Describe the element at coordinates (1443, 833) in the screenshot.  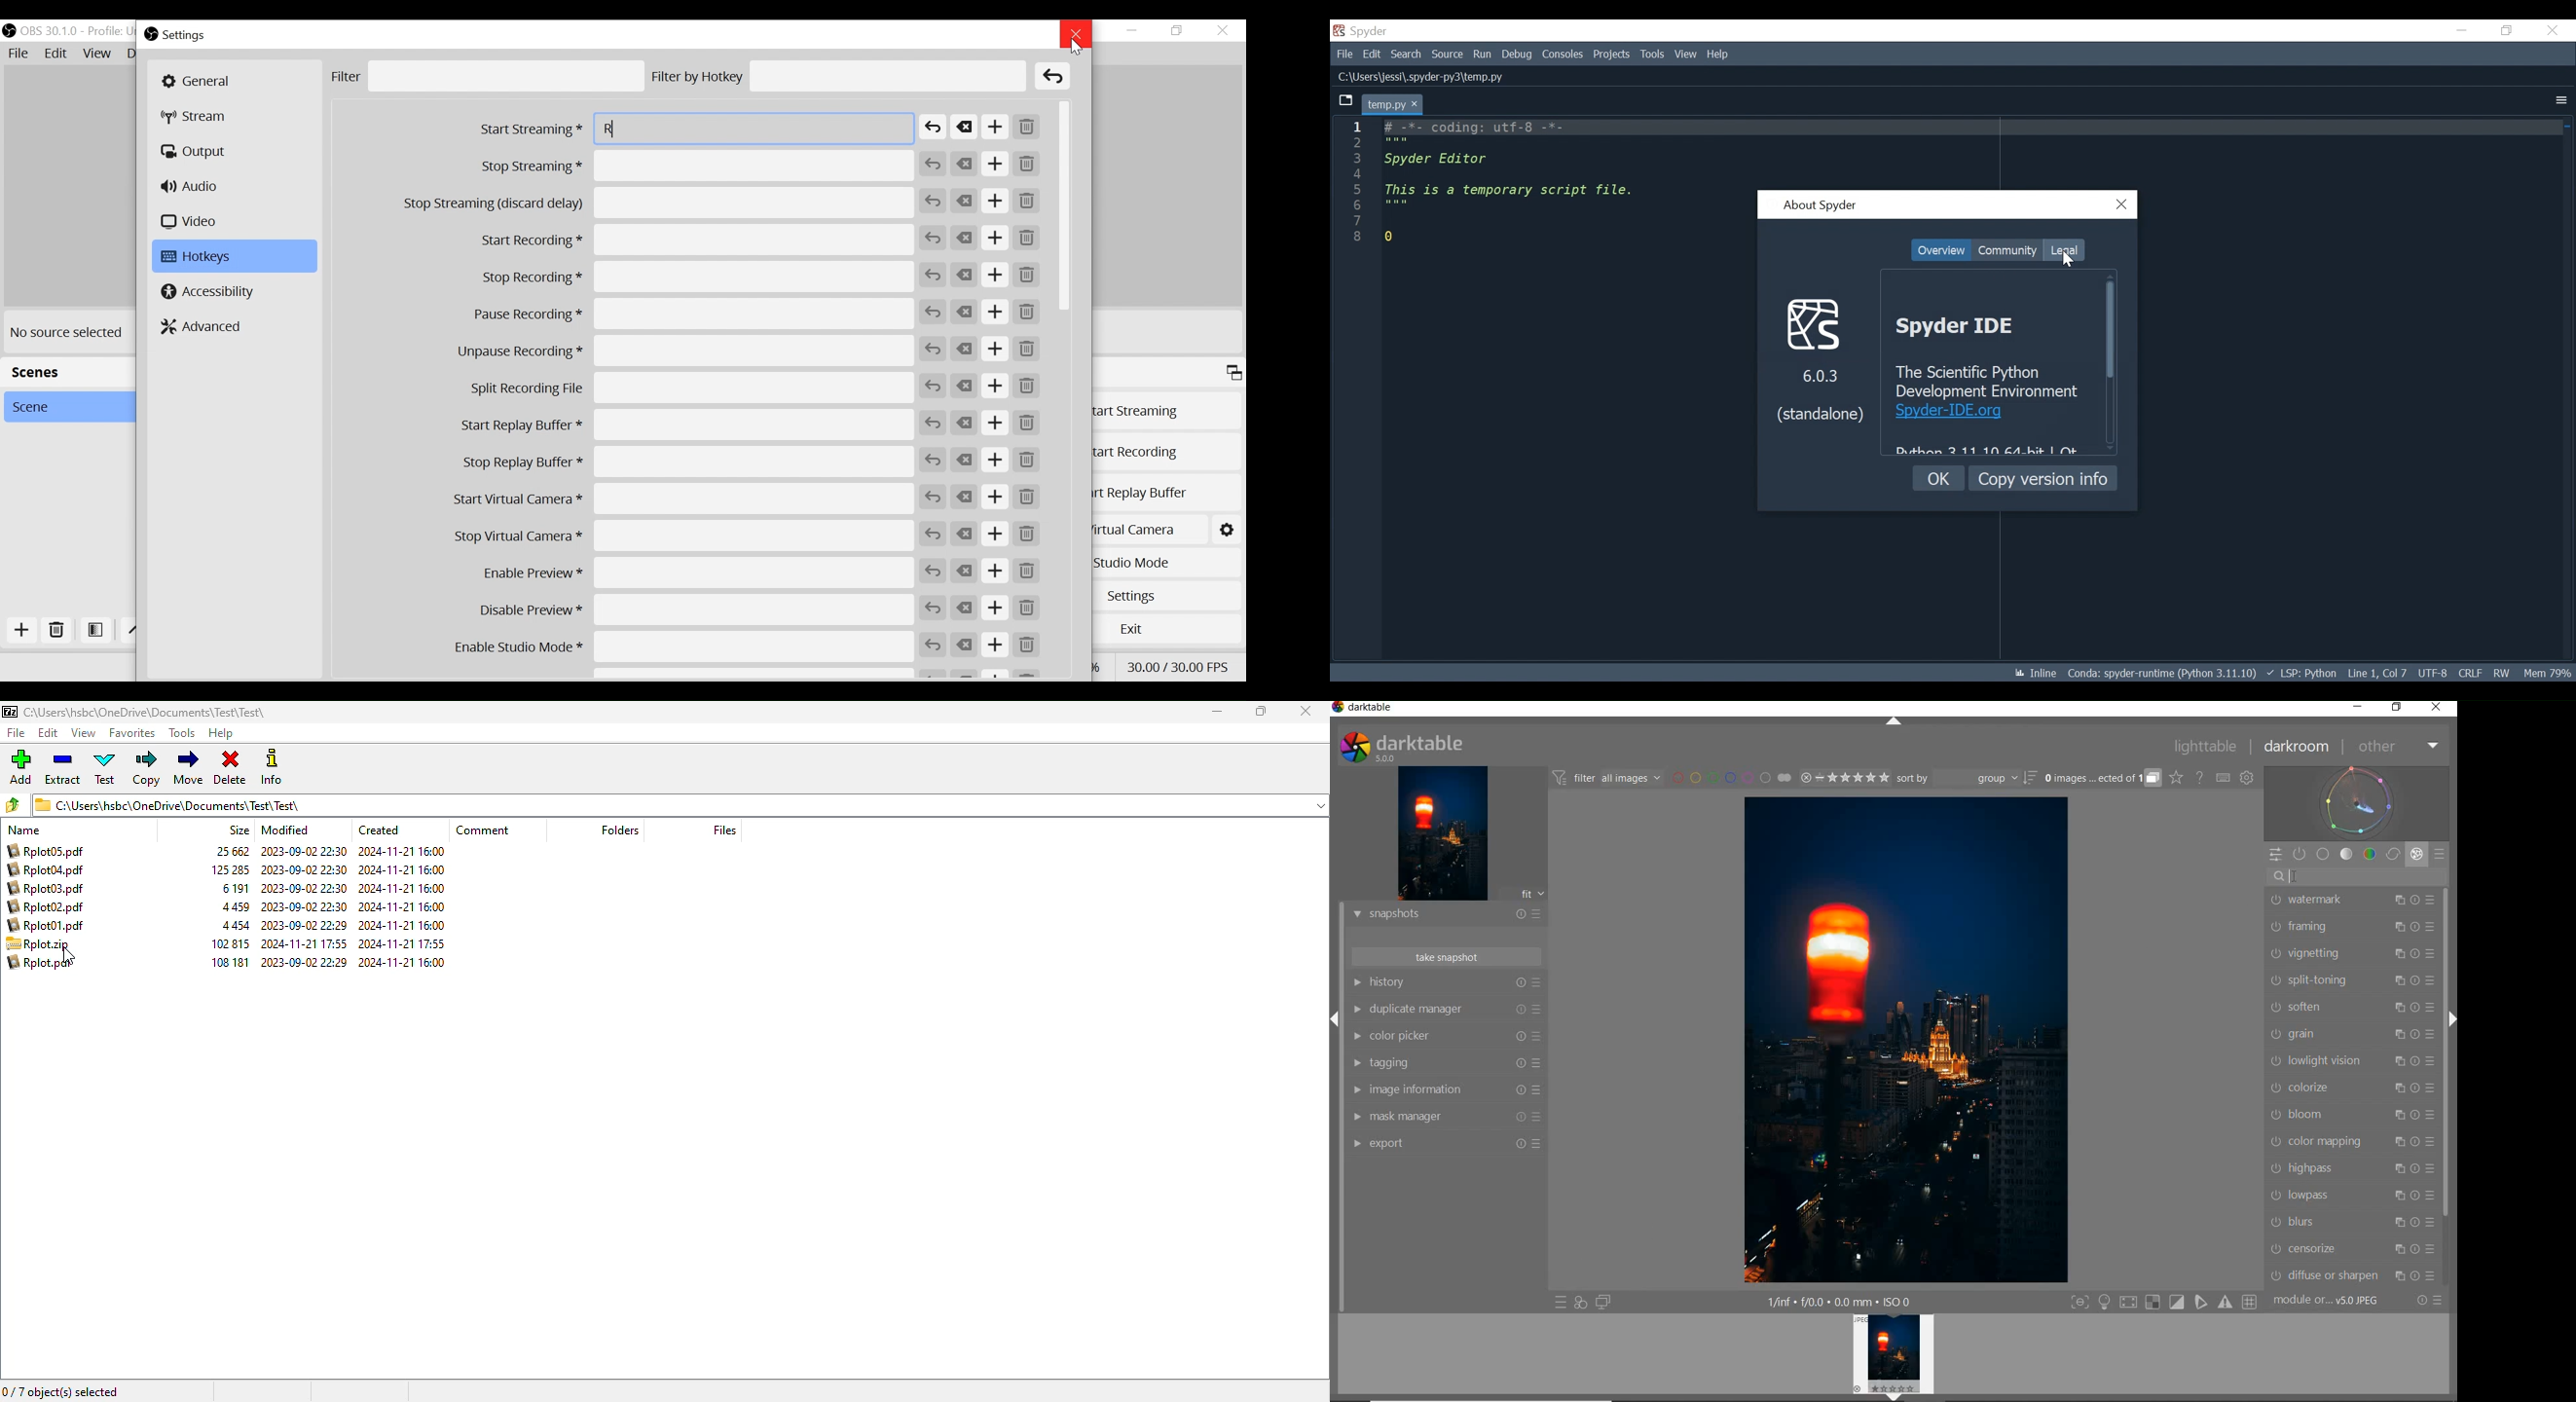
I see `IMAGE PREVIEW` at that location.